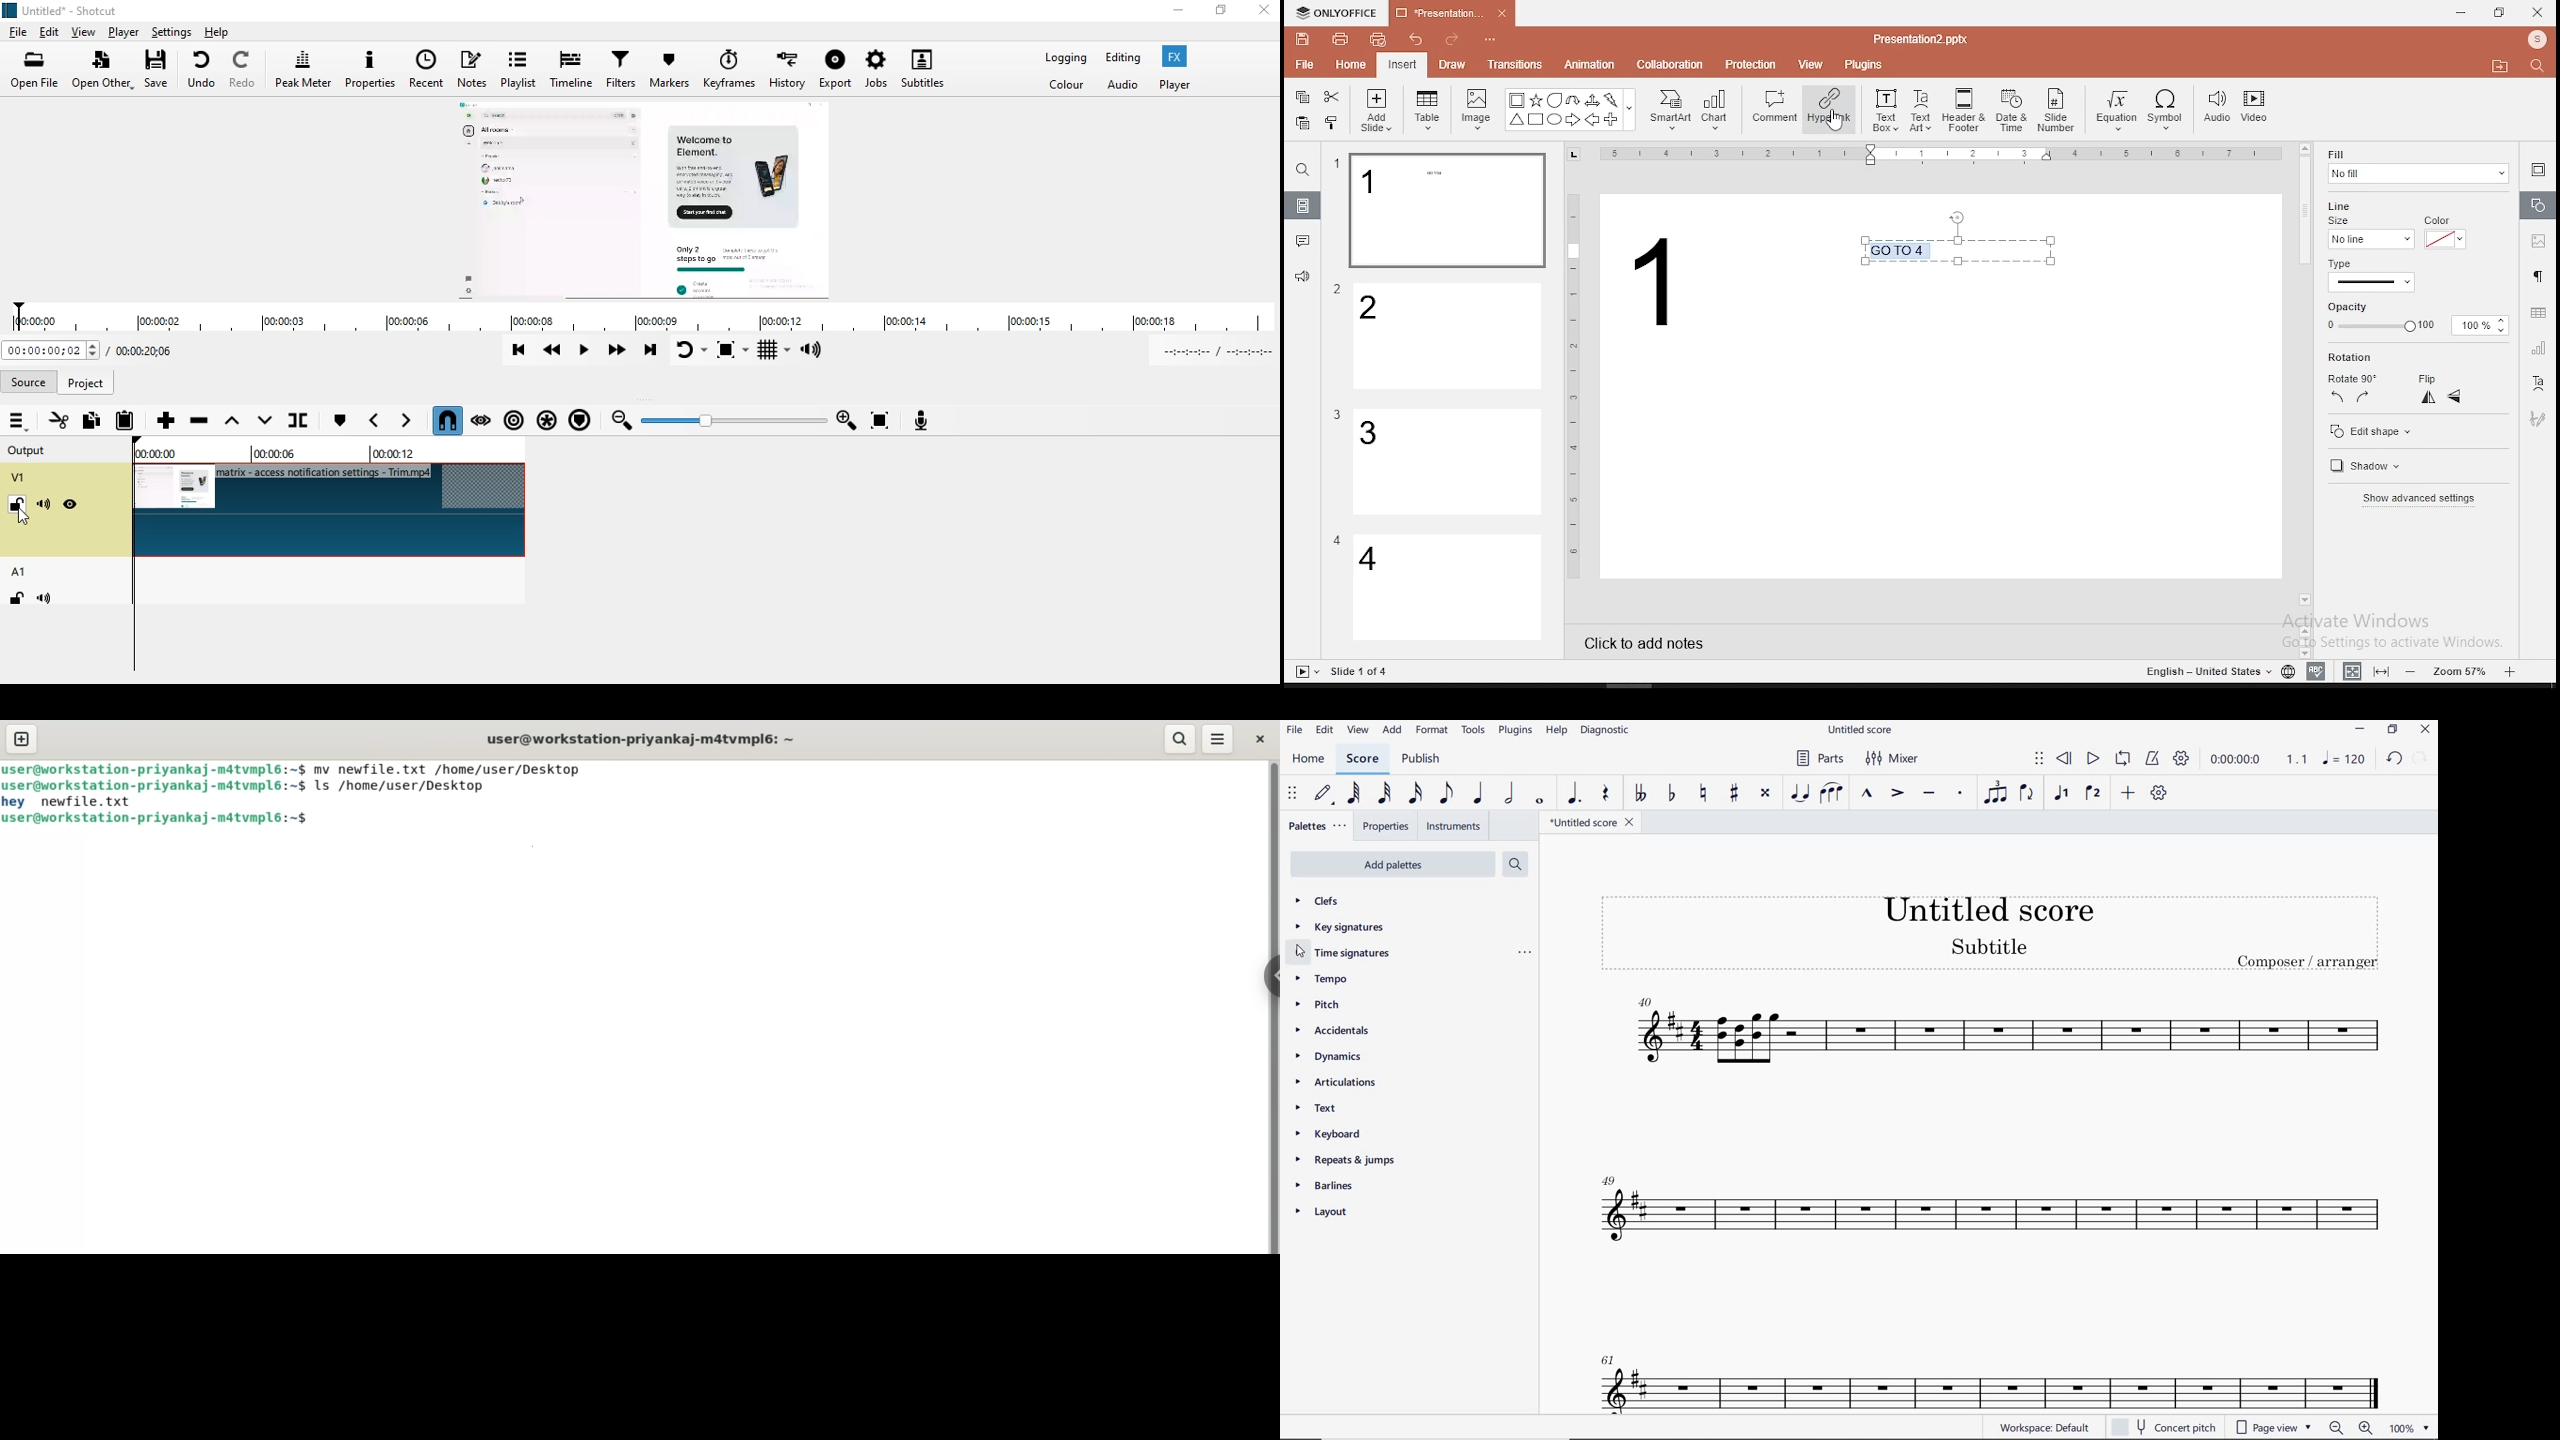 The width and height of the screenshot is (2576, 1456). What do you see at coordinates (814, 351) in the screenshot?
I see `Show volume control` at bounding box center [814, 351].